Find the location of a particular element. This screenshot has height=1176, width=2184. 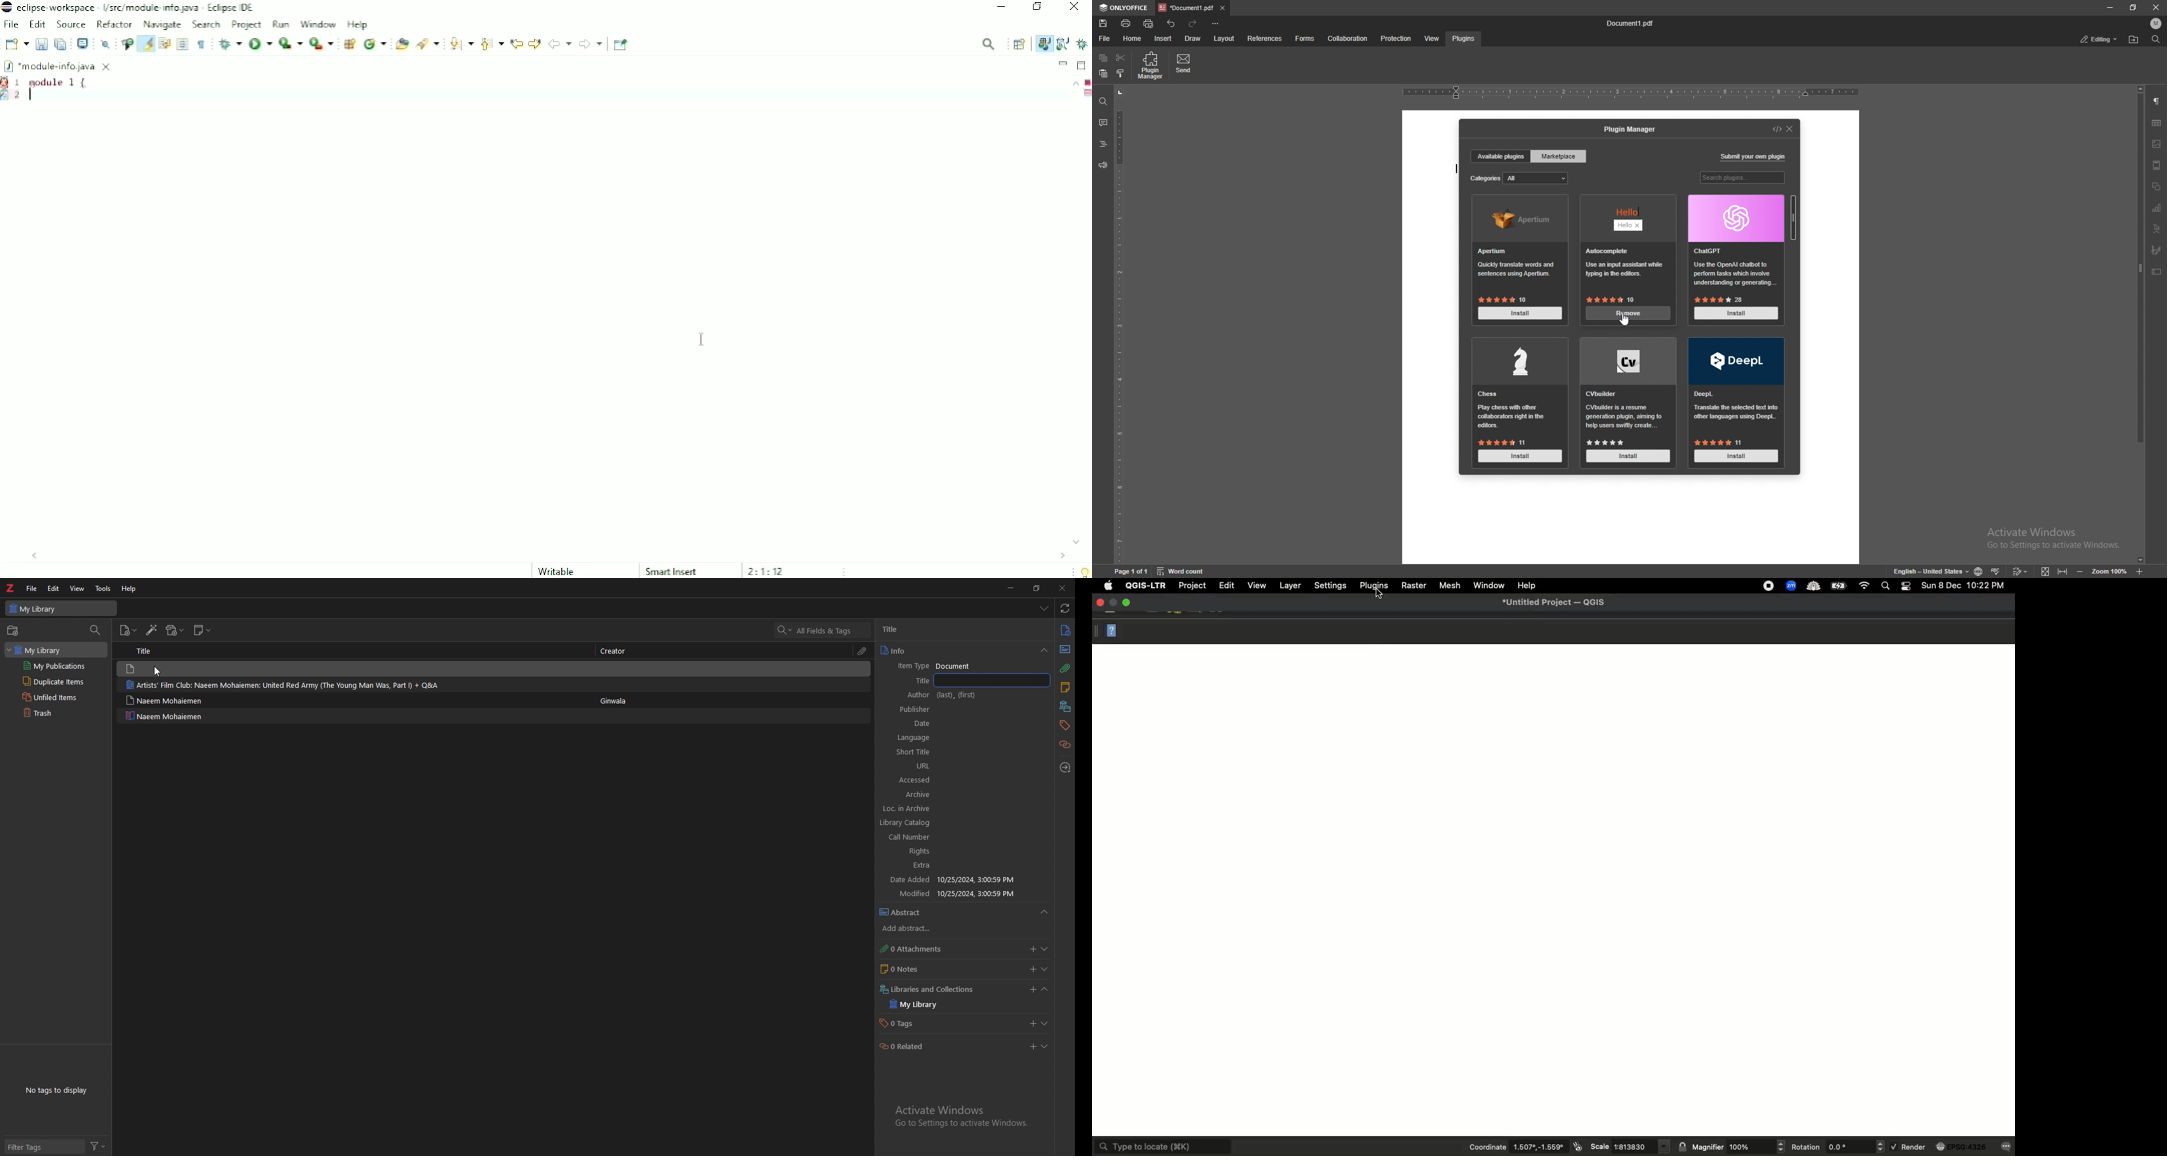

icon is located at coordinates (1579, 1146).